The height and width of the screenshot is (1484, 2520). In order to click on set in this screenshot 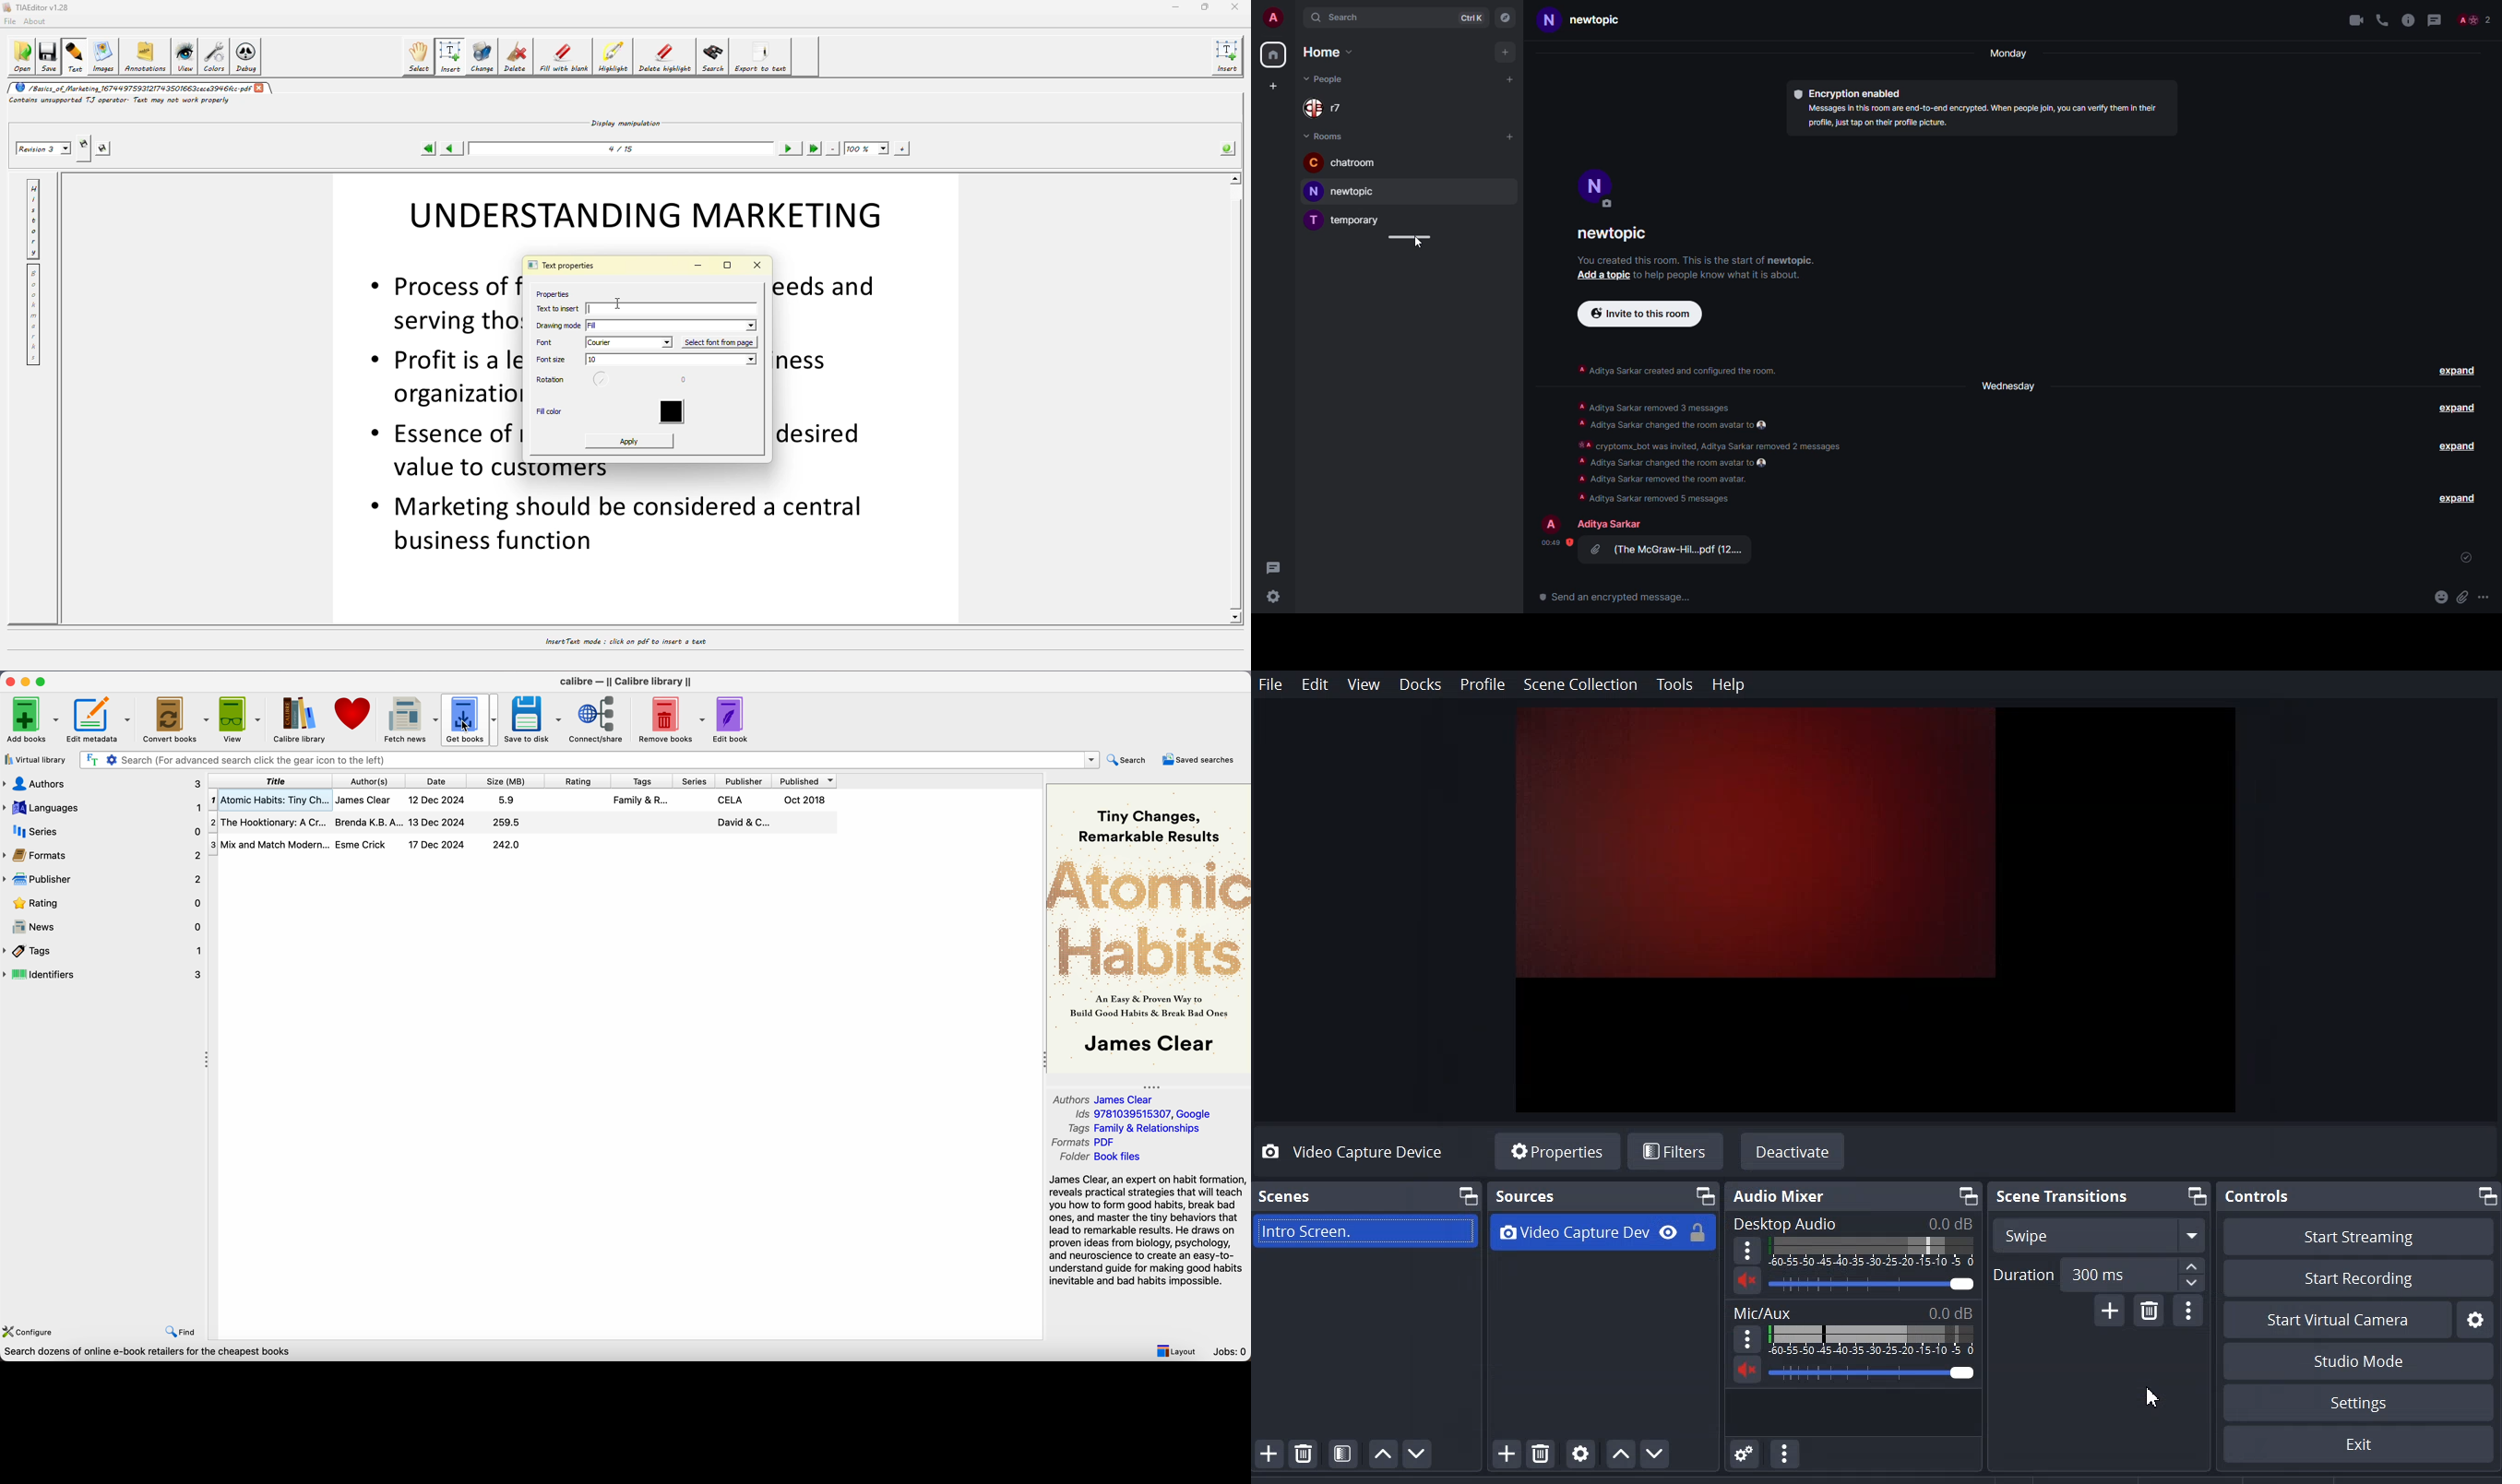, I will do `click(2467, 560)`.